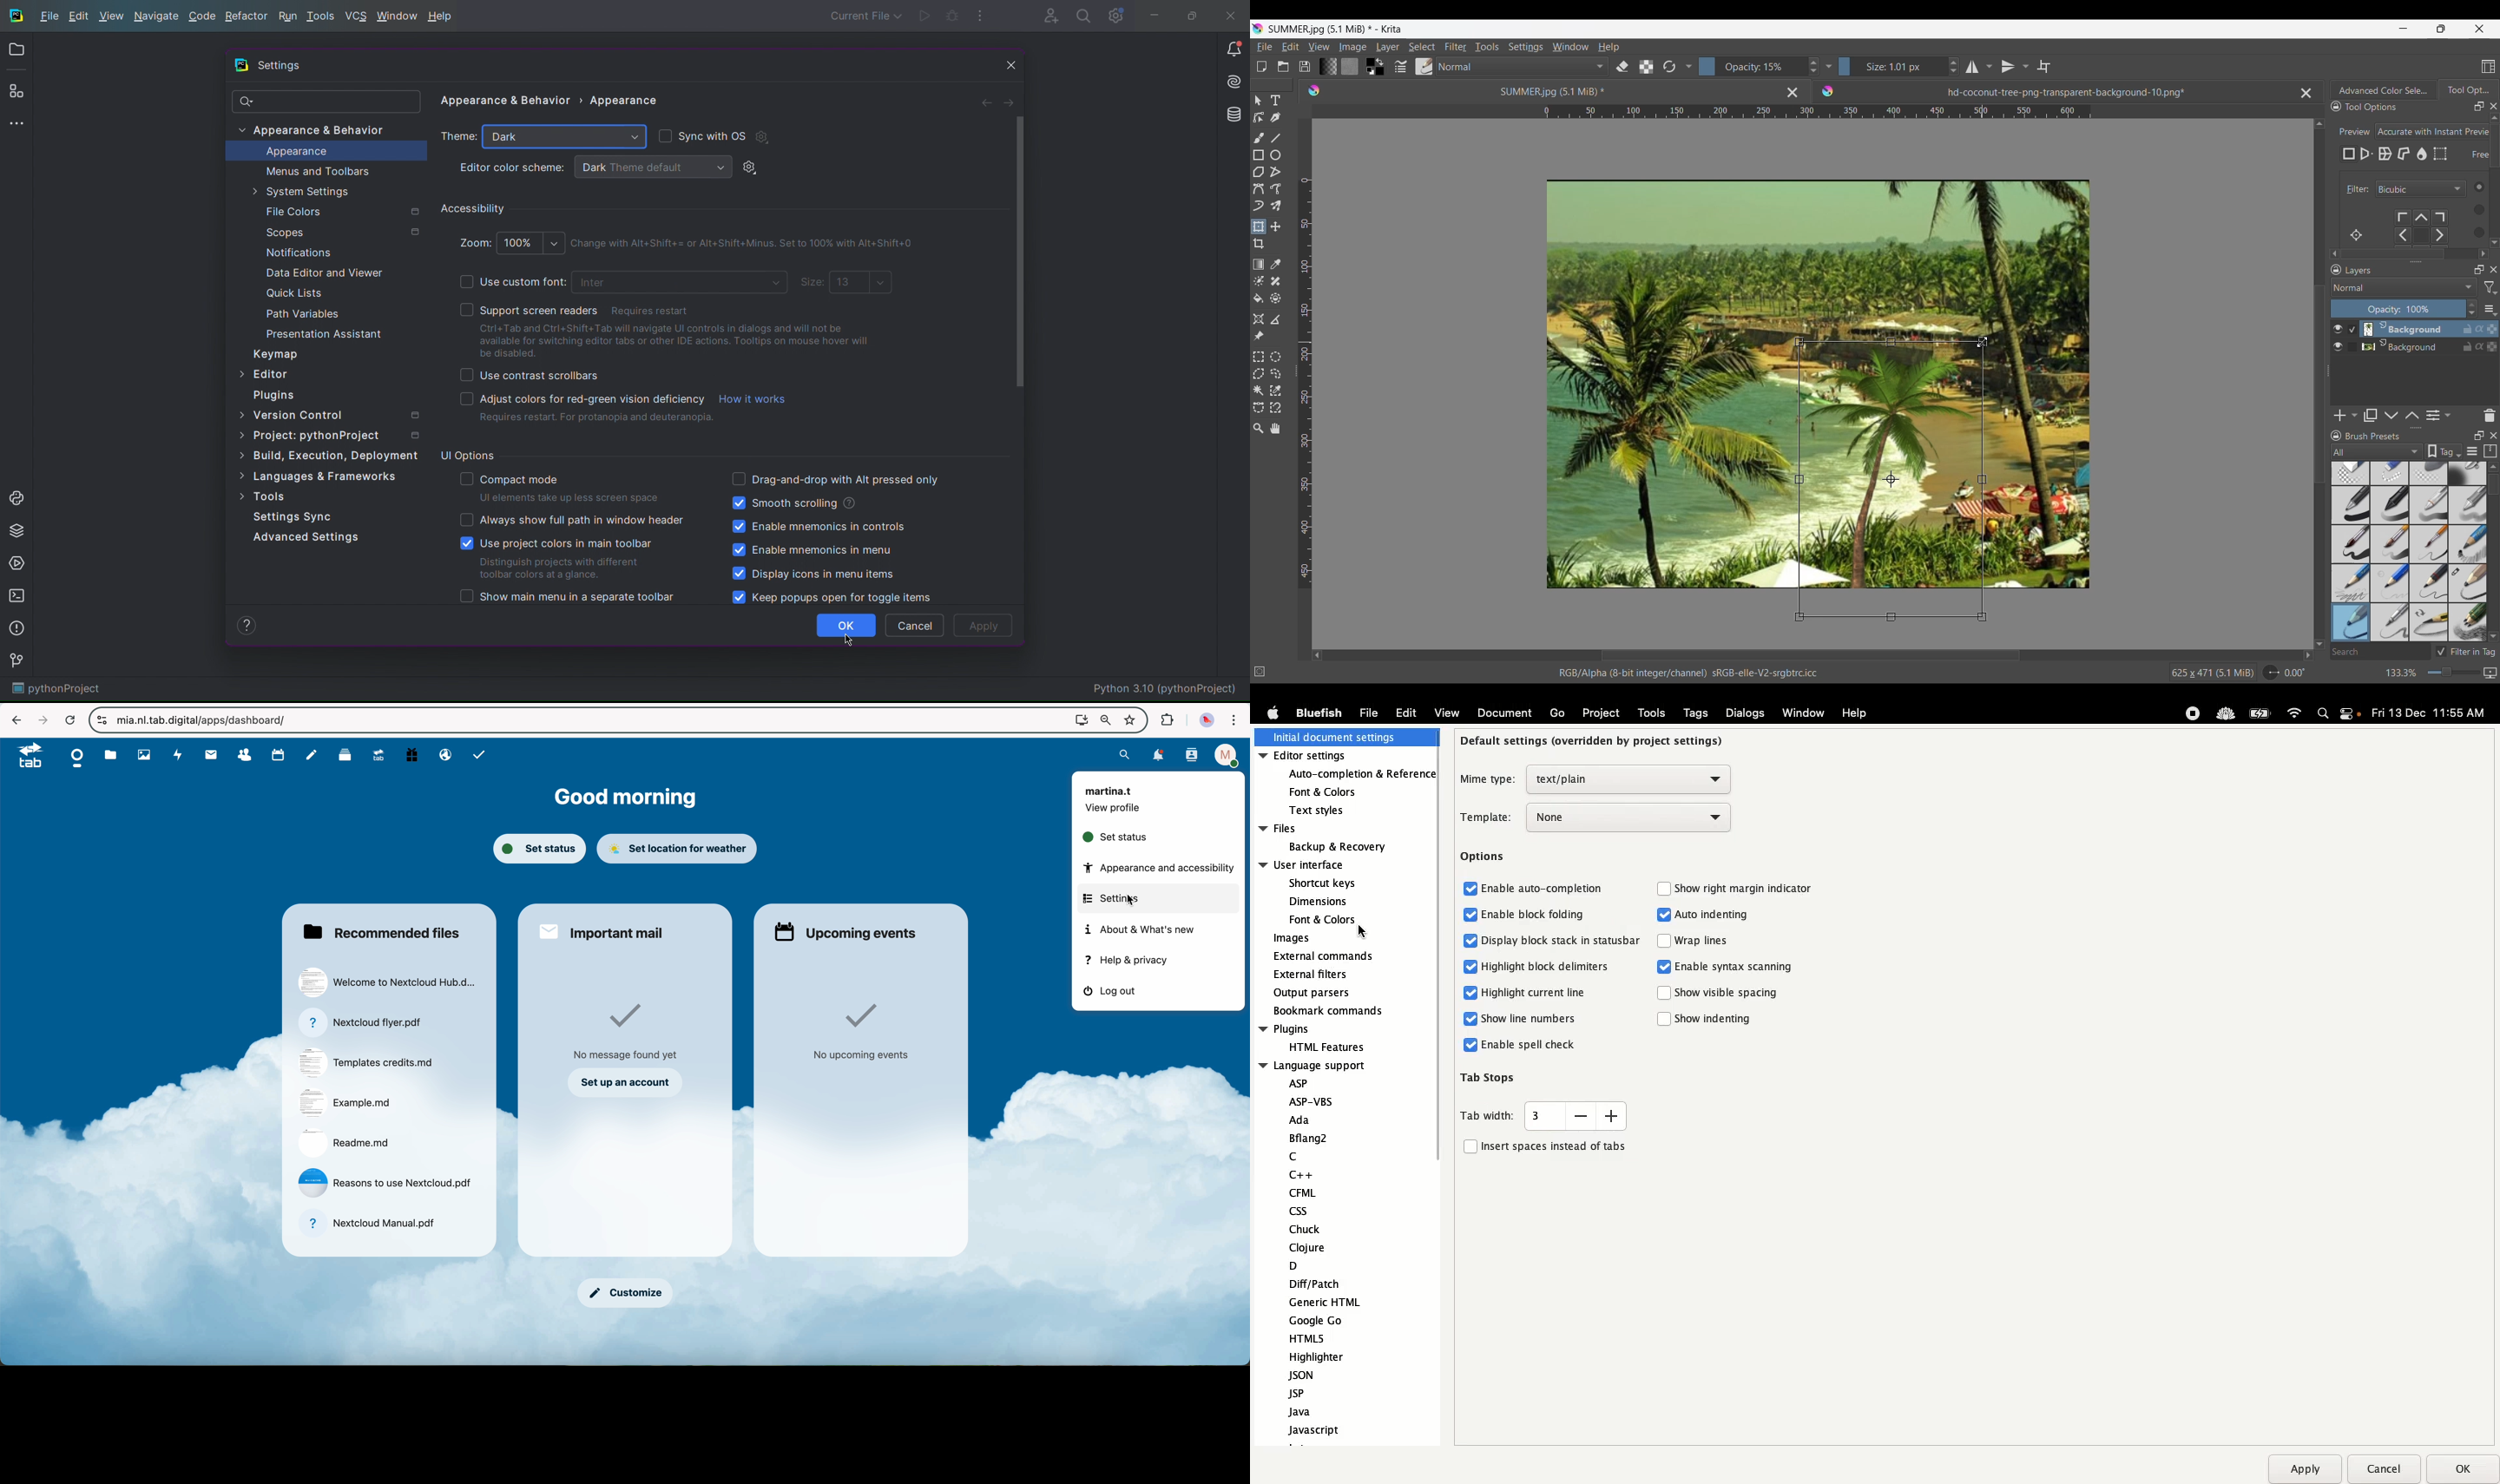 The image size is (2520, 1484). What do you see at coordinates (444, 755) in the screenshot?
I see `email` at bounding box center [444, 755].